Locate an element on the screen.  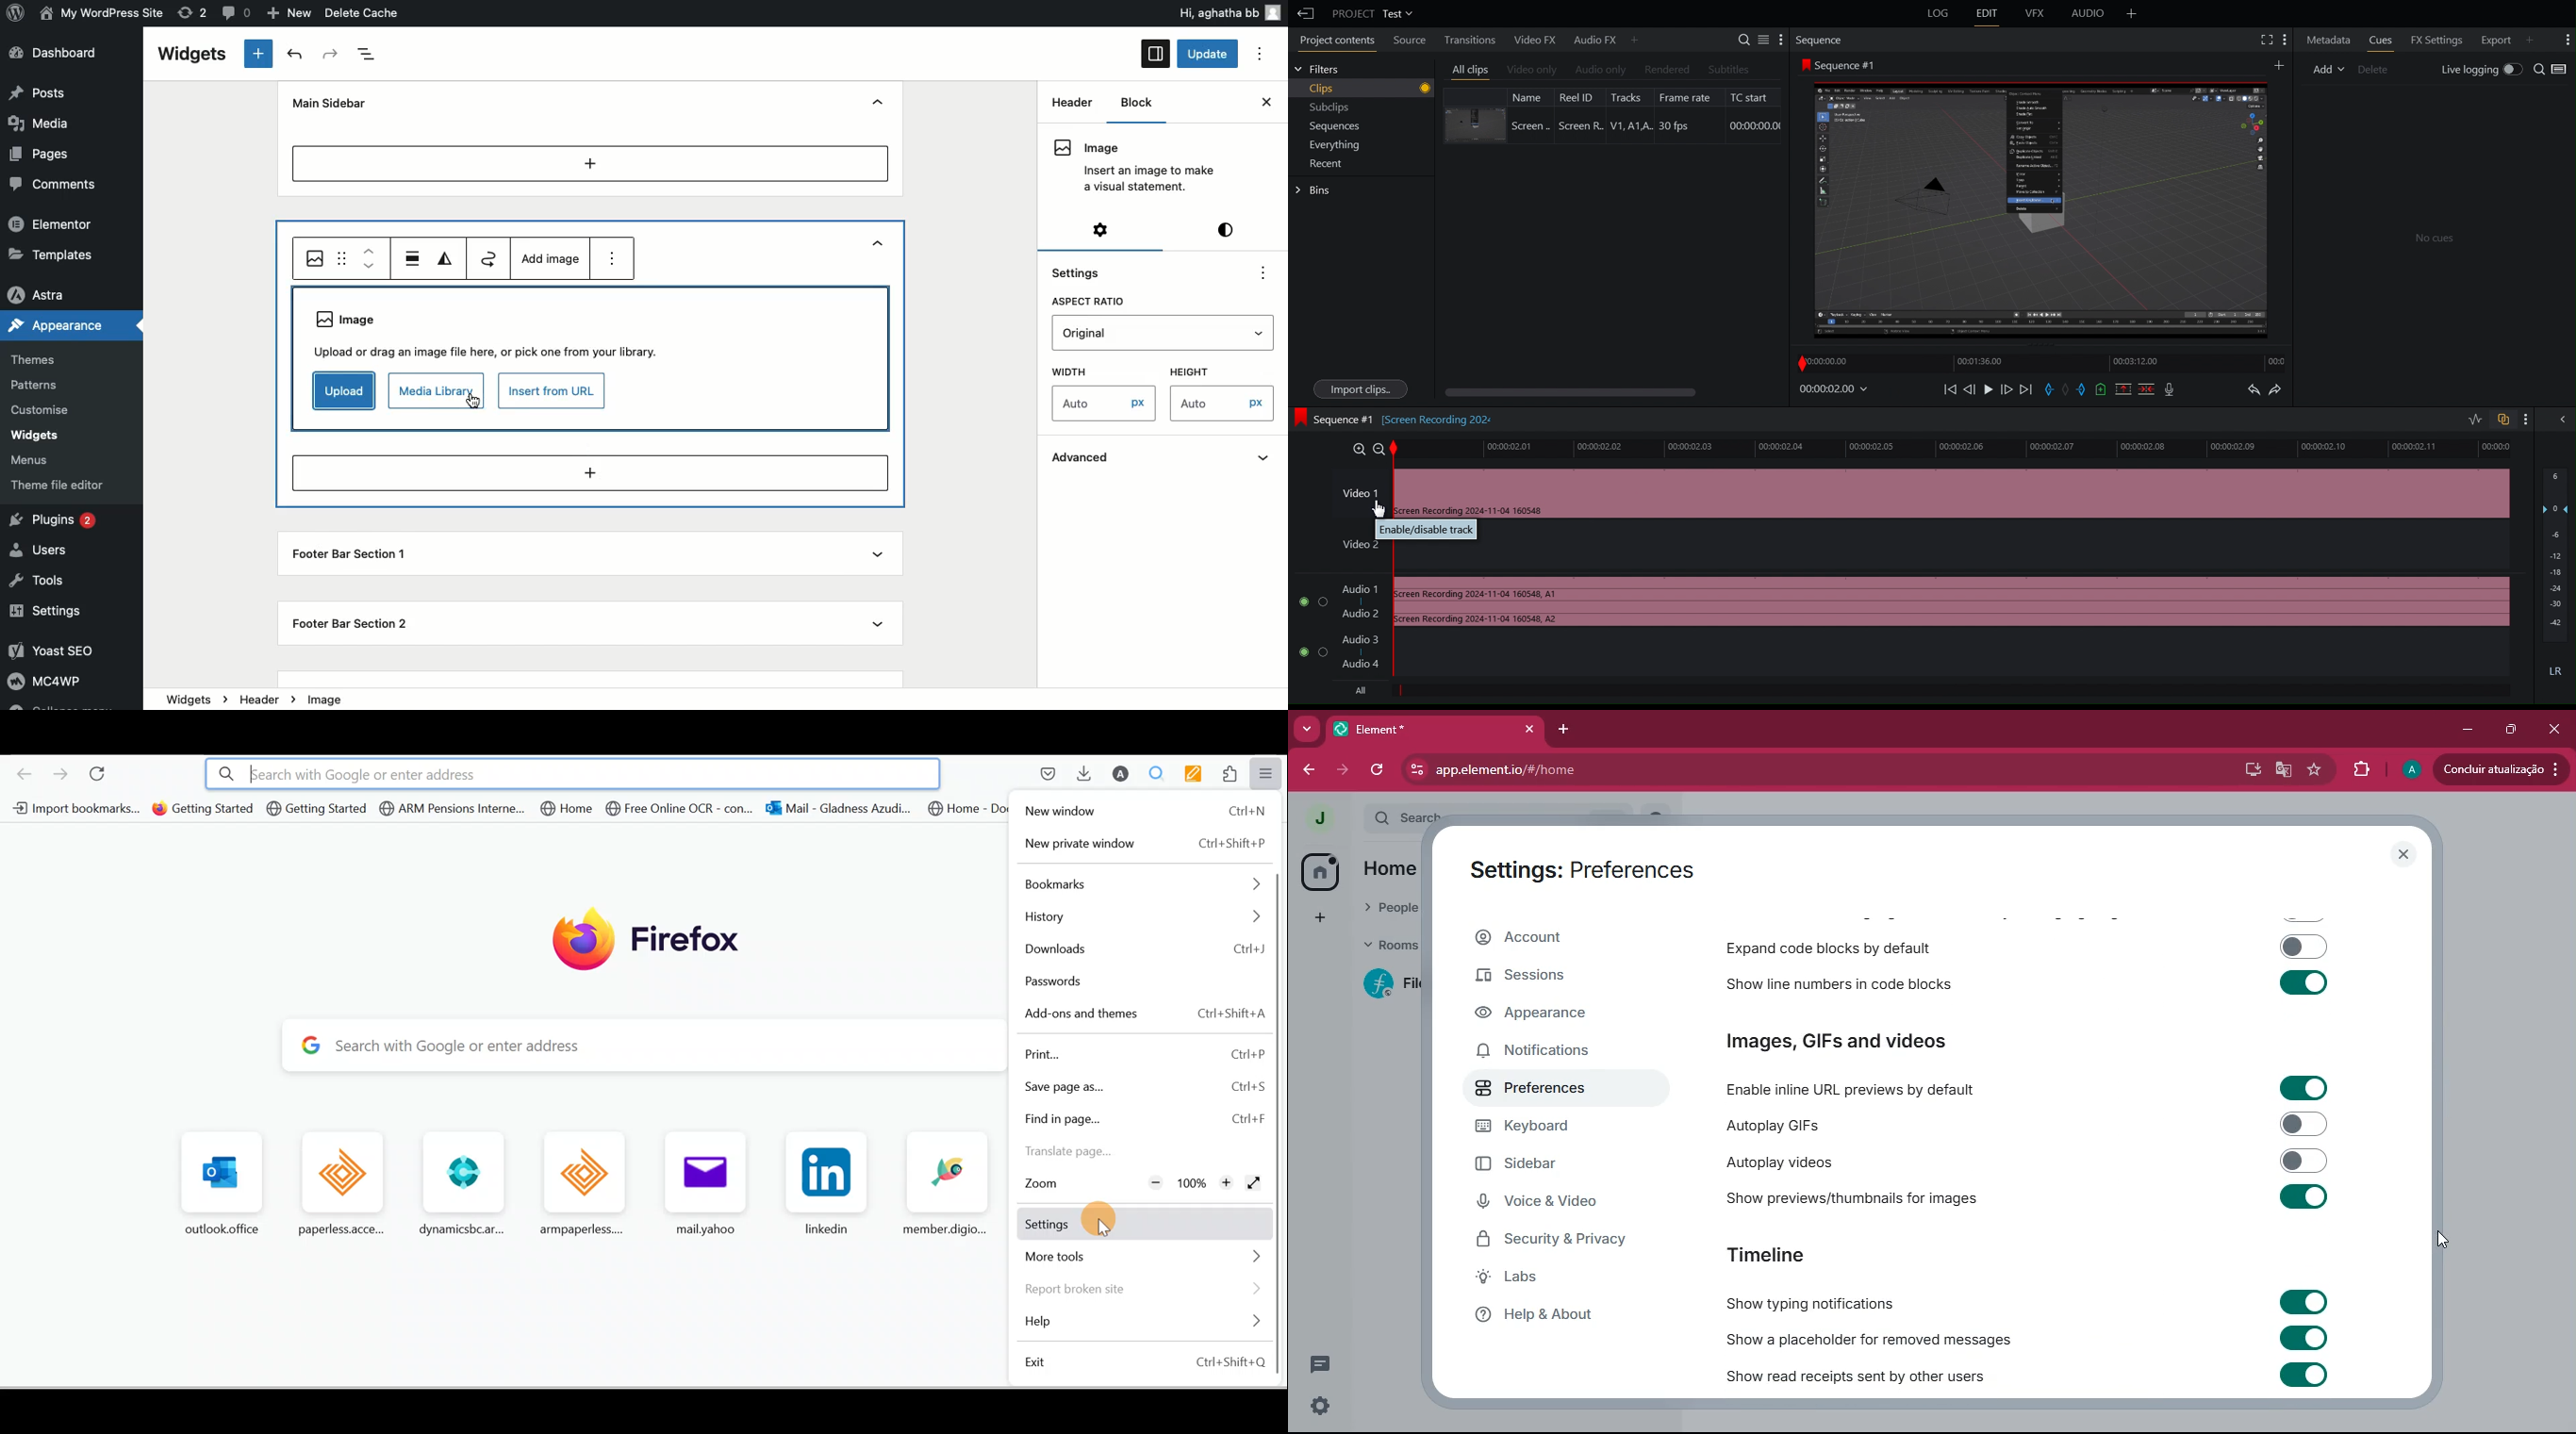
Sequence Controls is located at coordinates (2059, 390).